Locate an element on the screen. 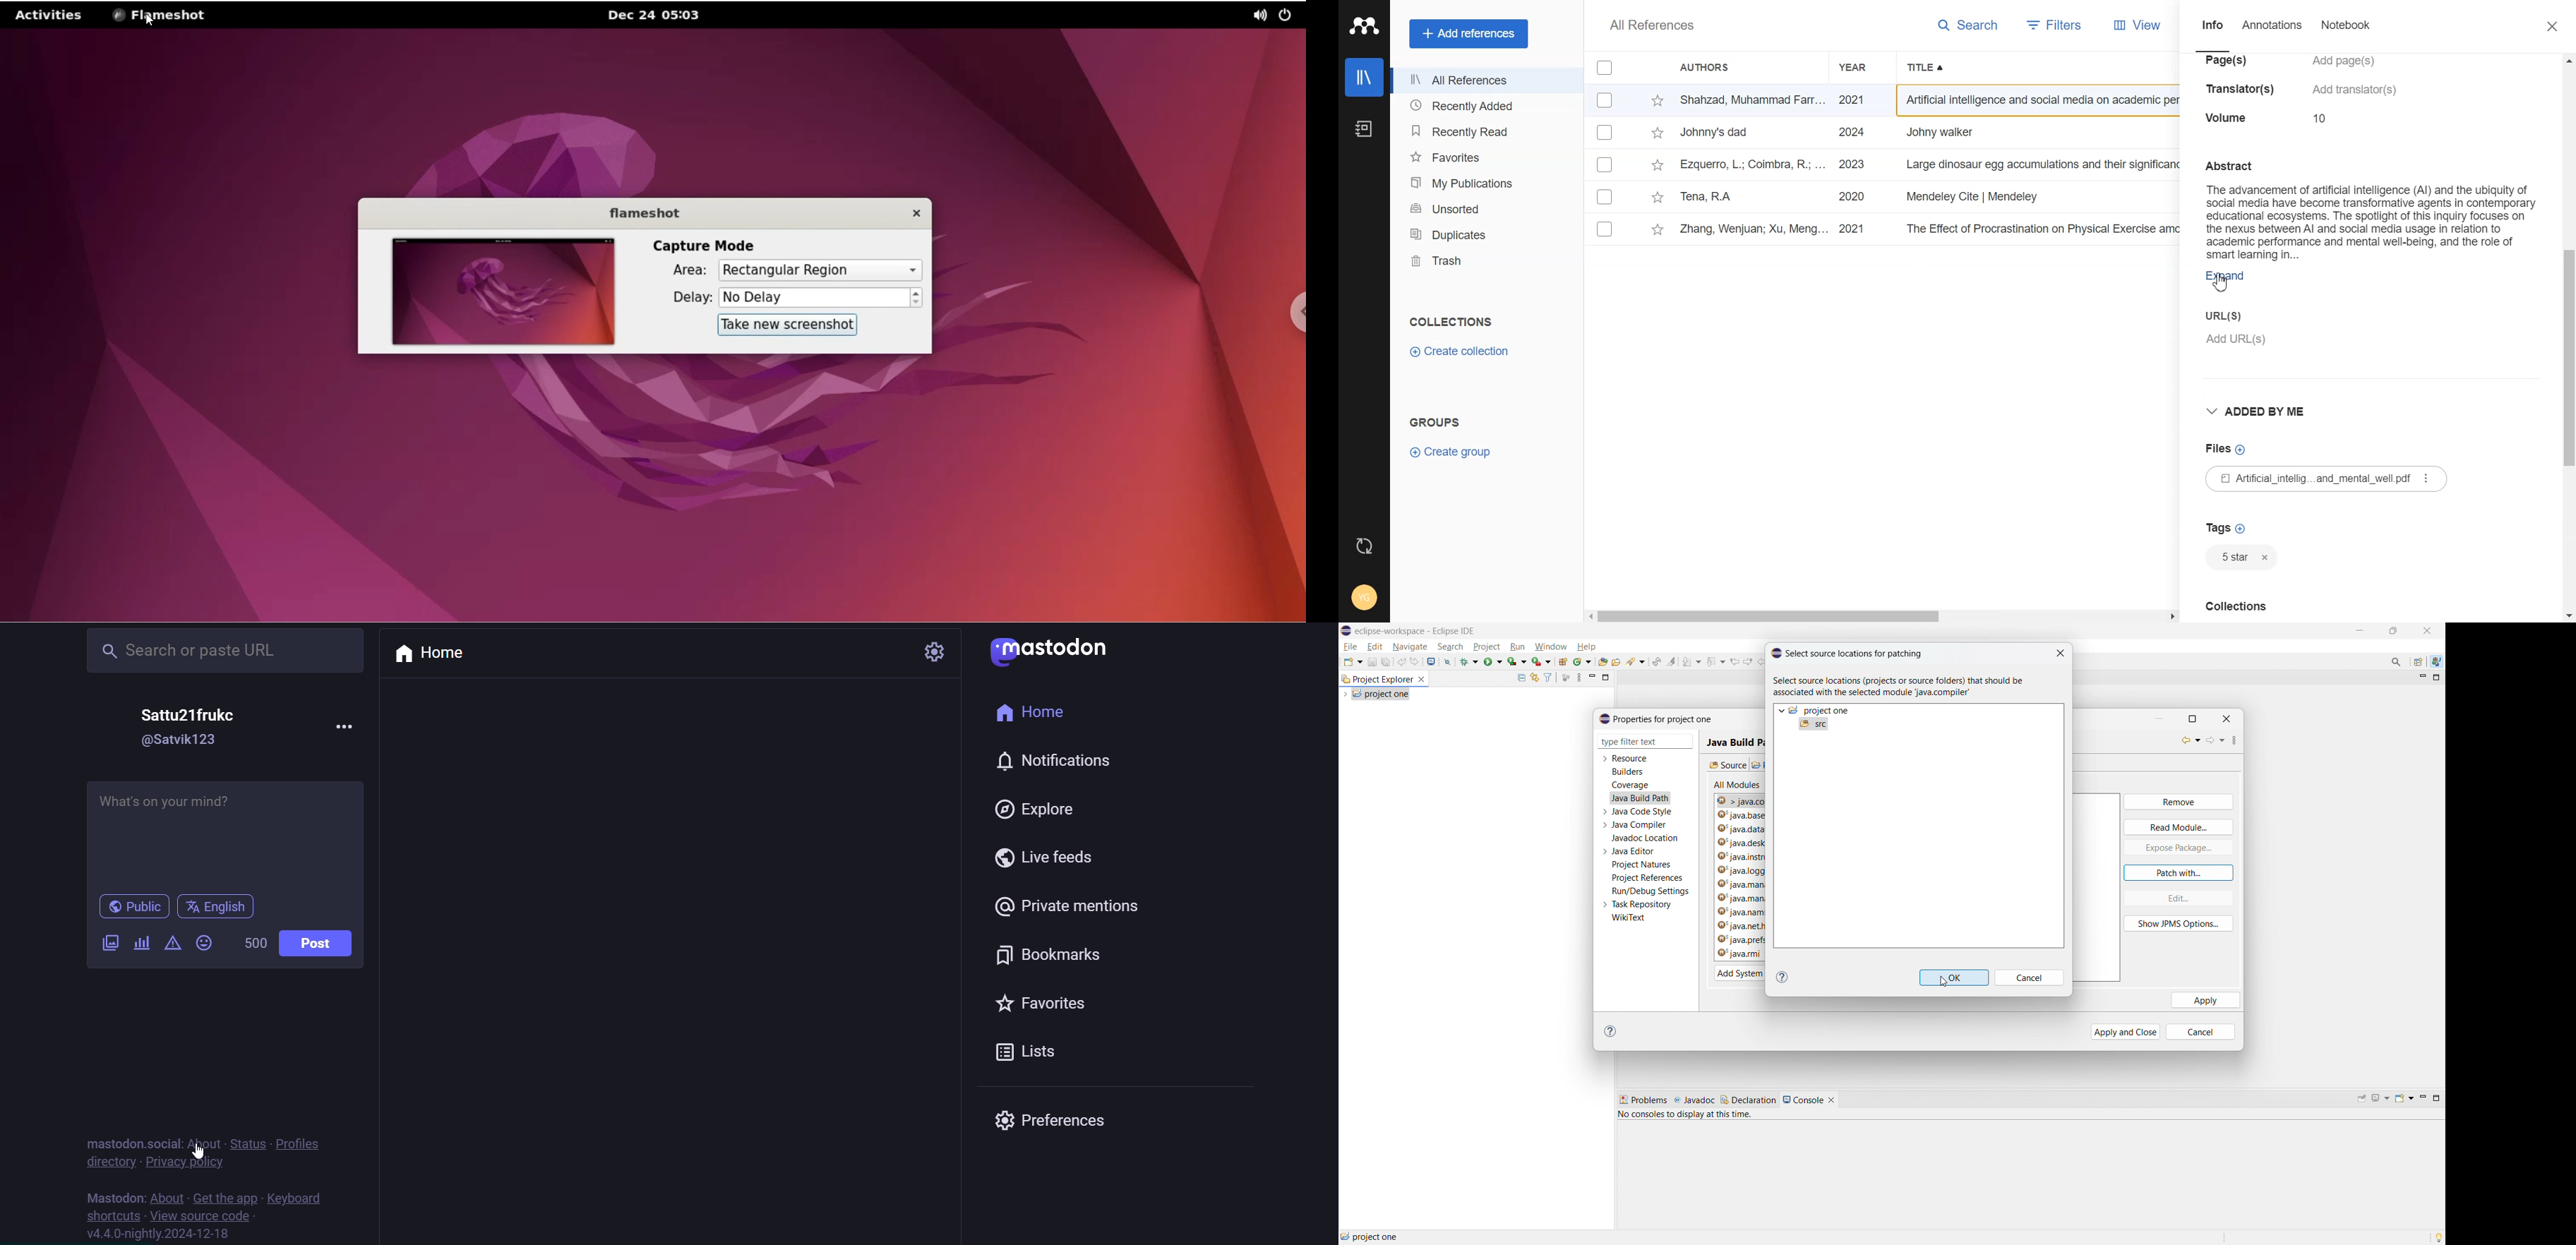 This screenshot has height=1260, width=2576. expand task repository is located at coordinates (1604, 906).